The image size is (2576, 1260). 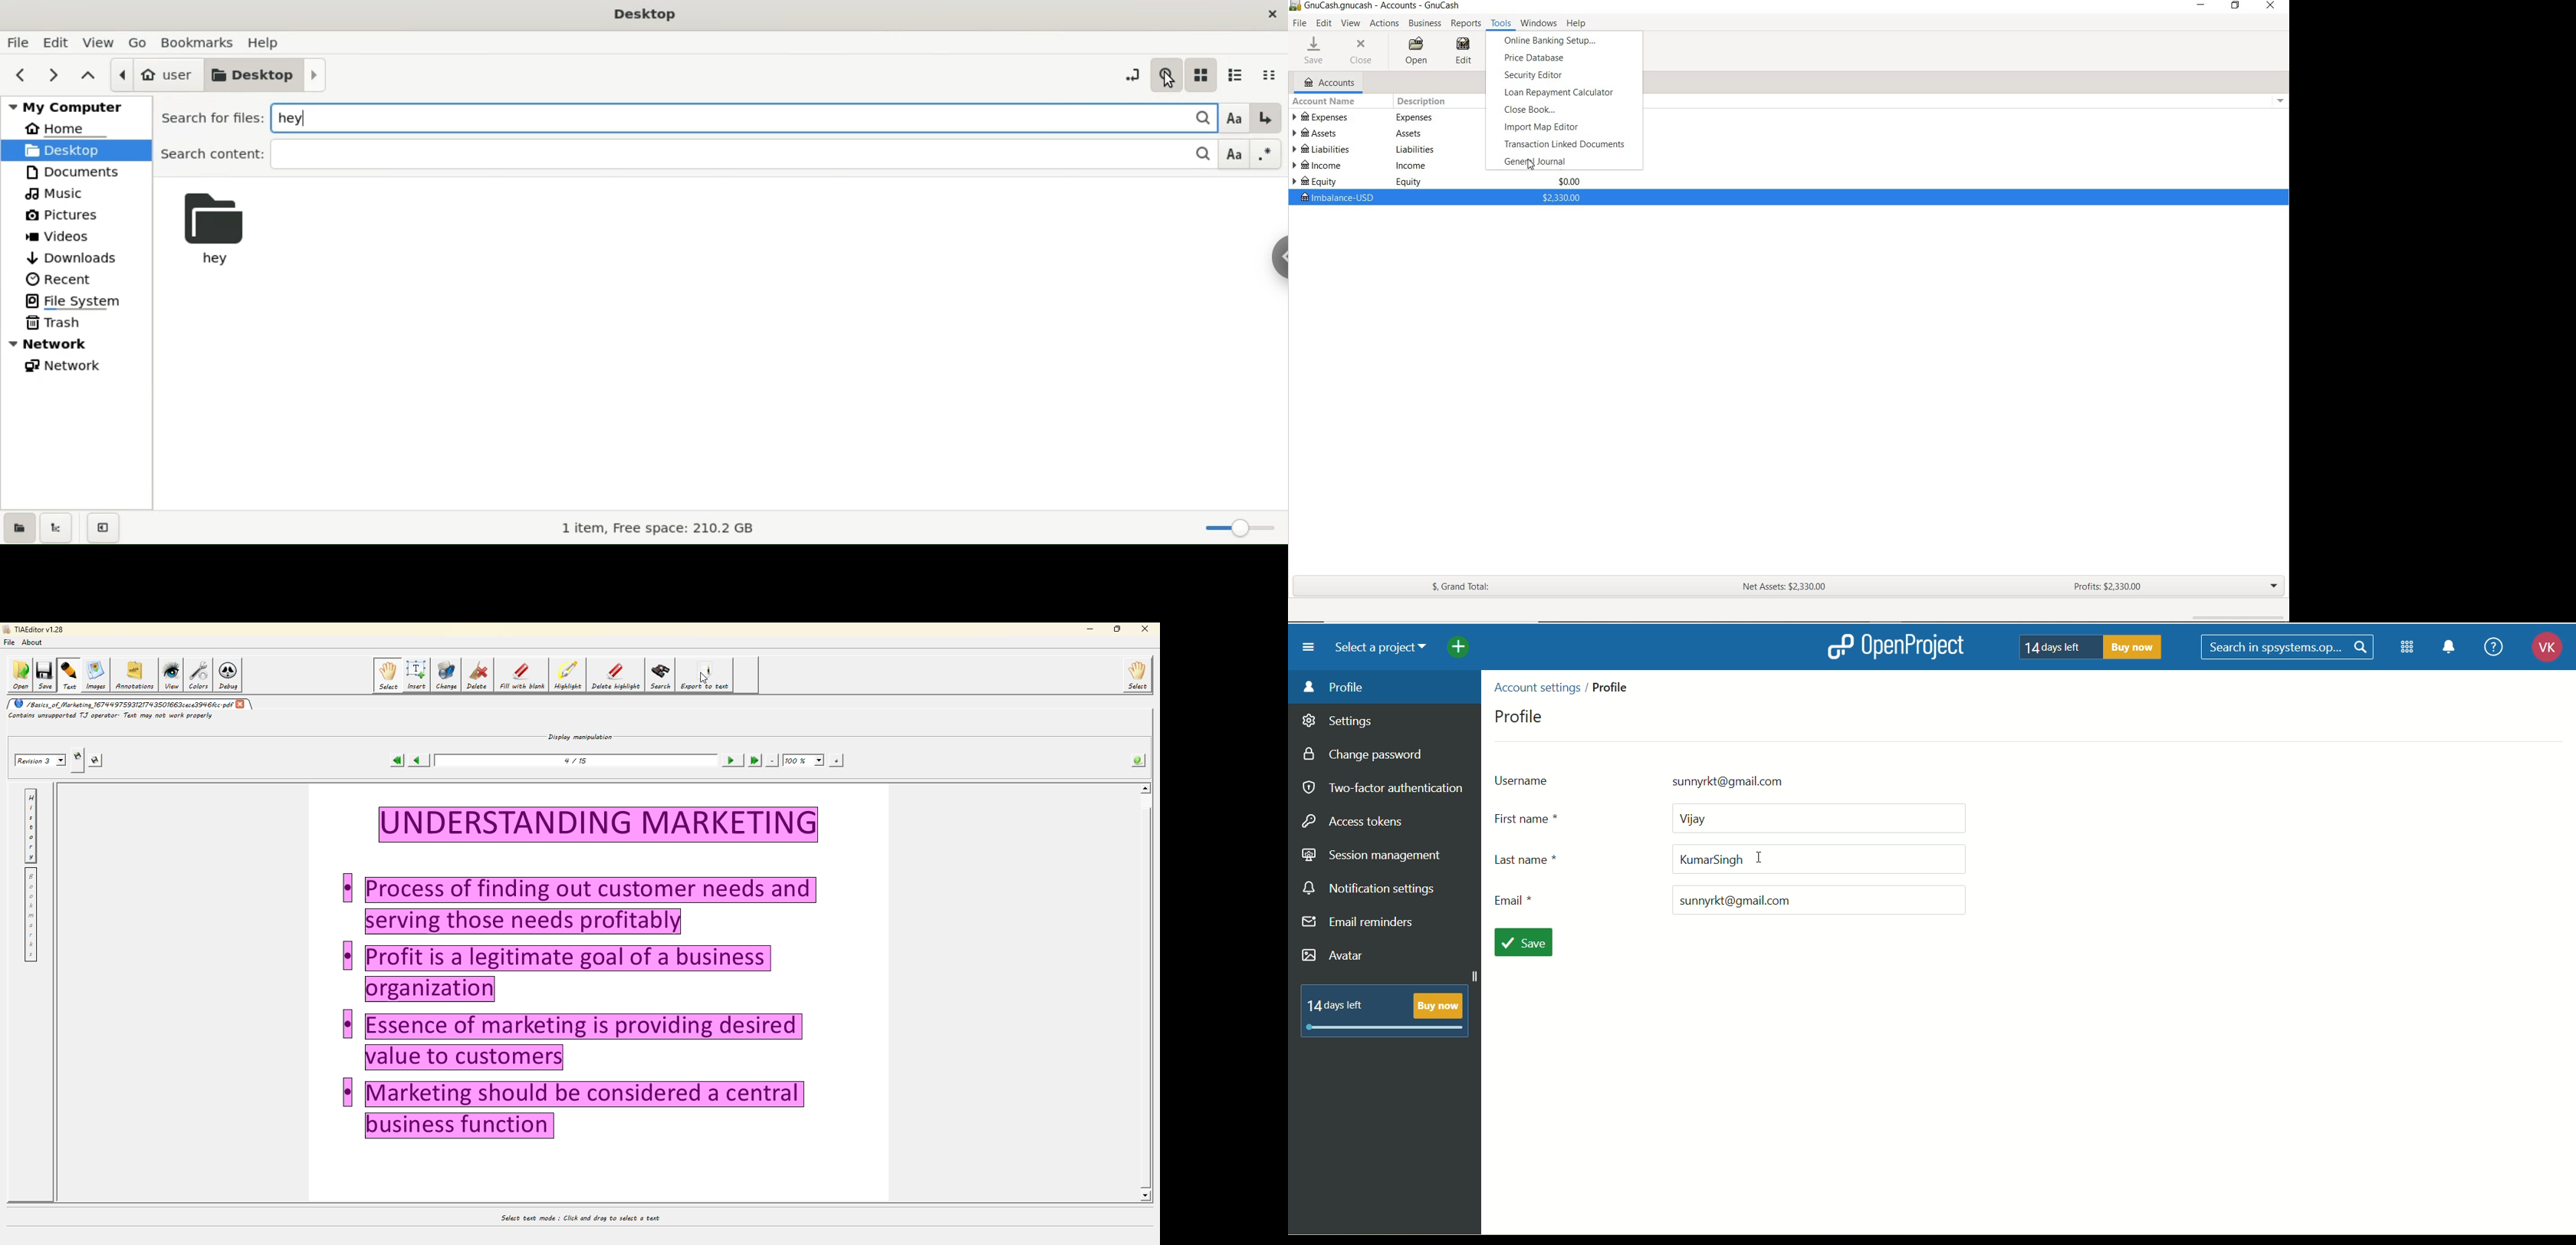 I want to click on ussername, so click(x=1707, y=779).